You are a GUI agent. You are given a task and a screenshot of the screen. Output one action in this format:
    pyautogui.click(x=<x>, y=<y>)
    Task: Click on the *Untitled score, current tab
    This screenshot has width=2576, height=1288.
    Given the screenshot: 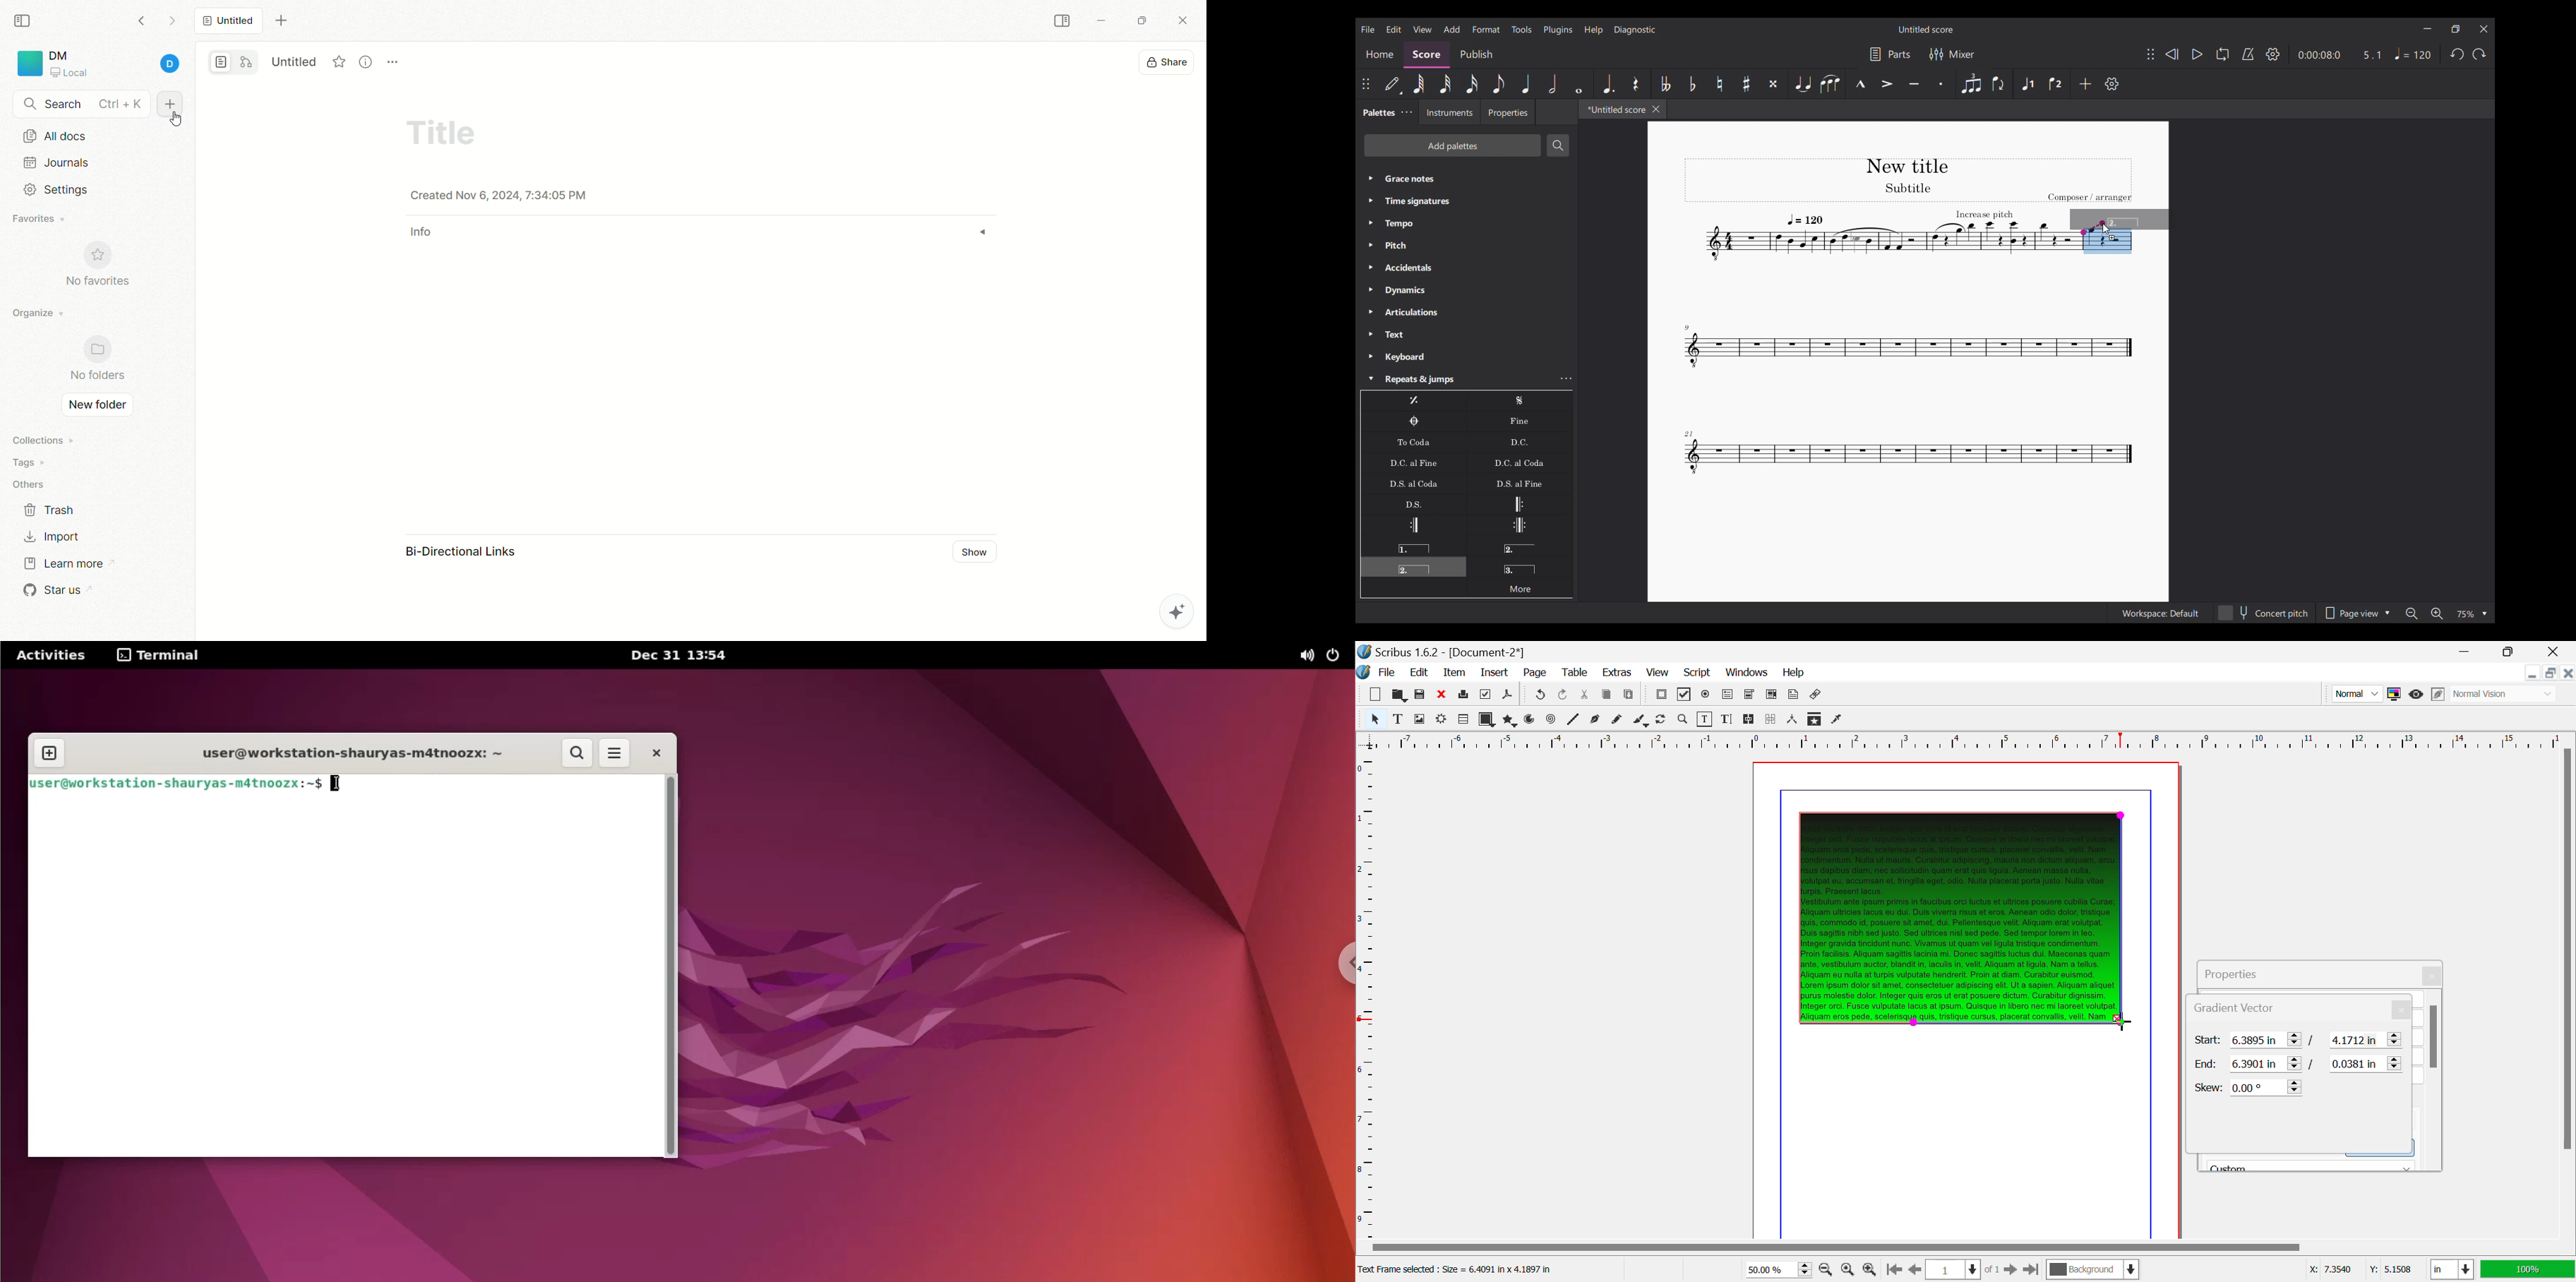 What is the action you would take?
    pyautogui.click(x=1614, y=109)
    